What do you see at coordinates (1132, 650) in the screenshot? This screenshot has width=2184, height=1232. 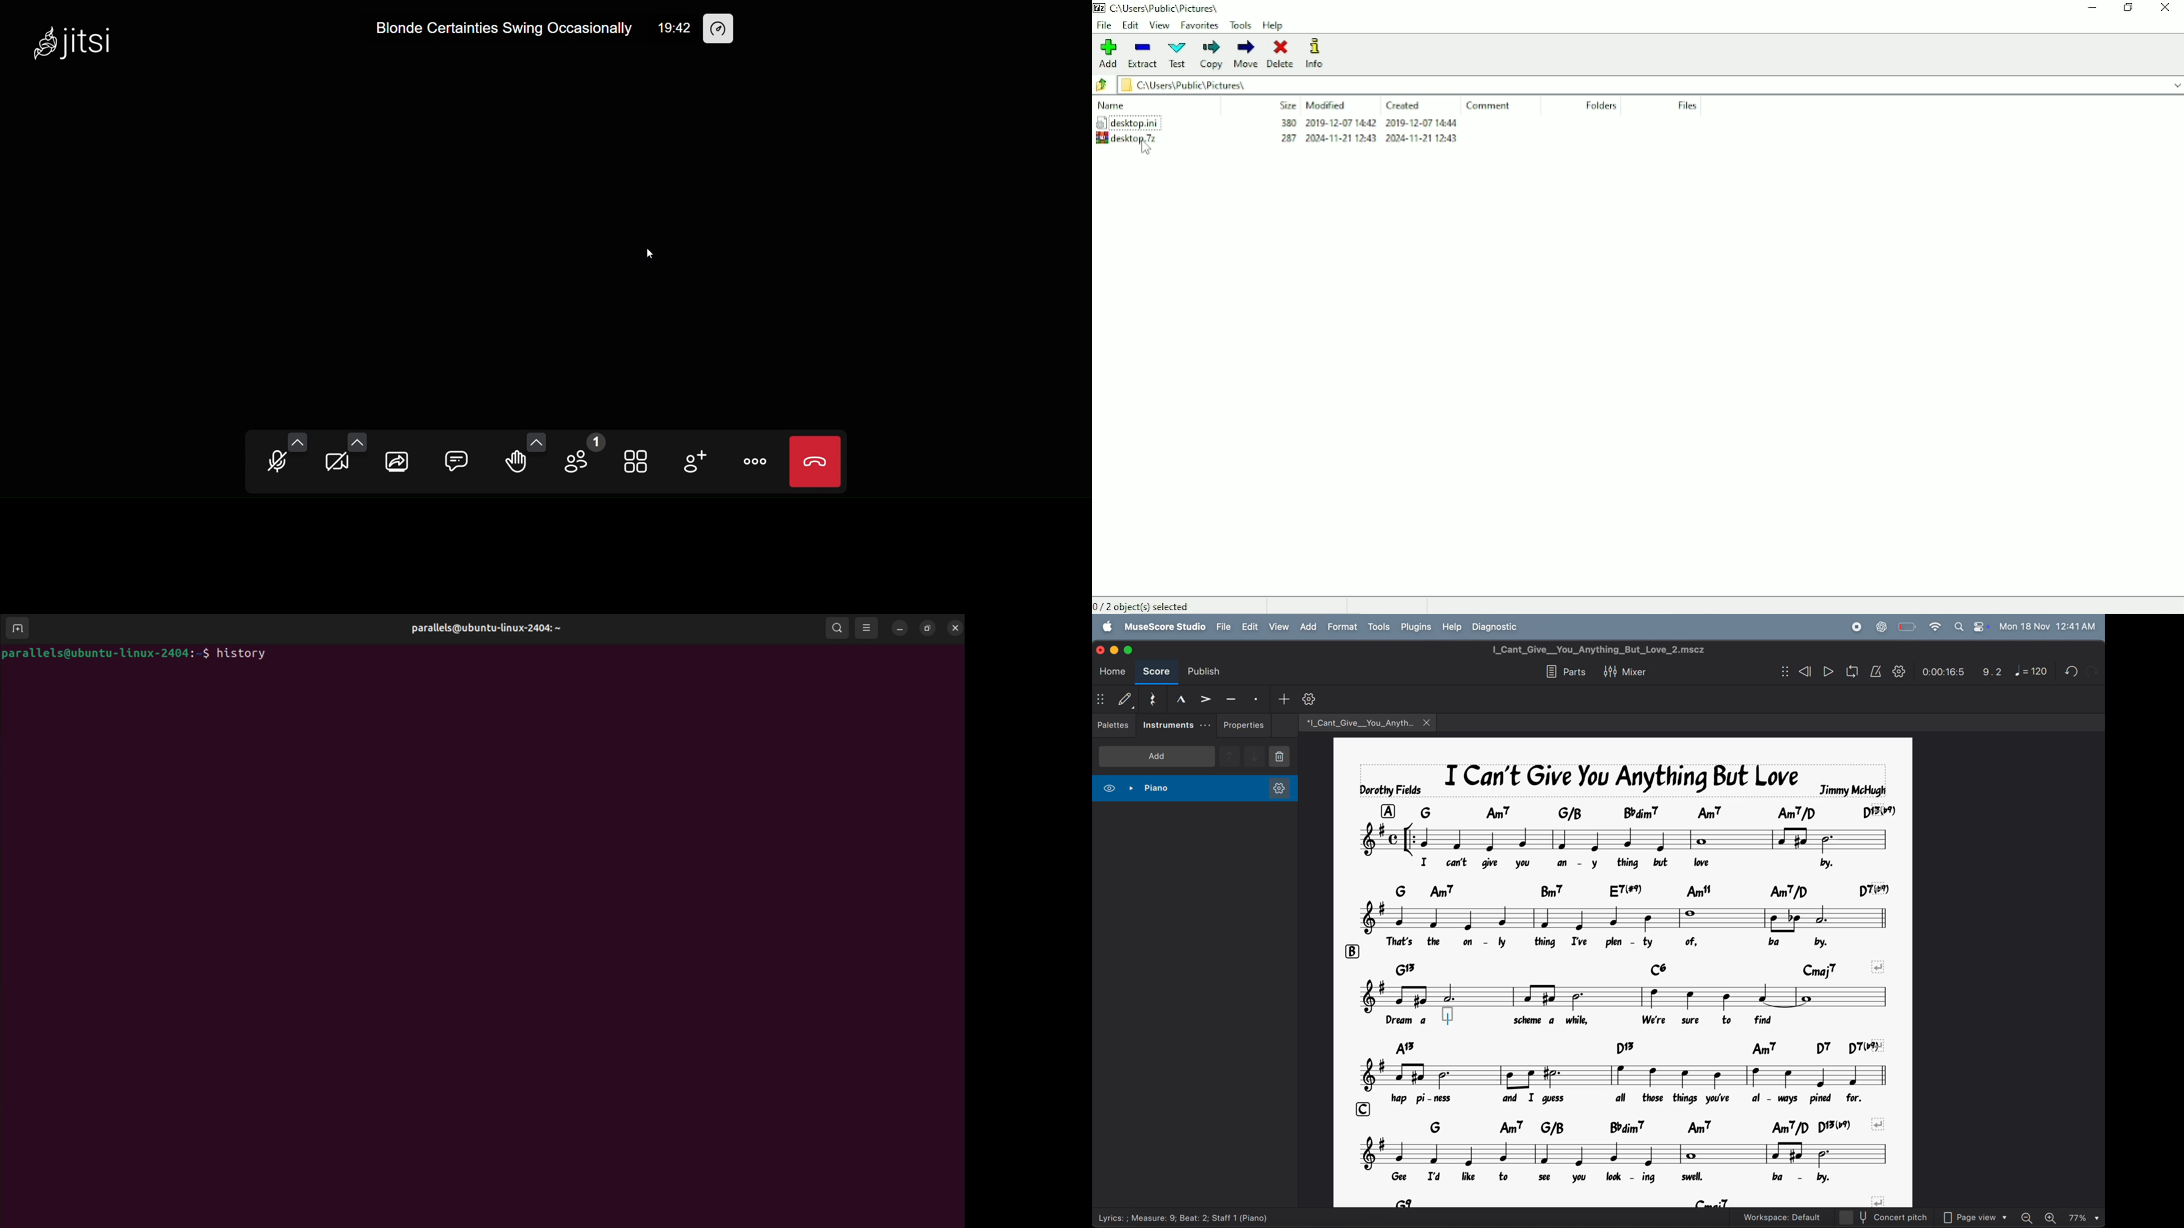 I see `maximize` at bounding box center [1132, 650].